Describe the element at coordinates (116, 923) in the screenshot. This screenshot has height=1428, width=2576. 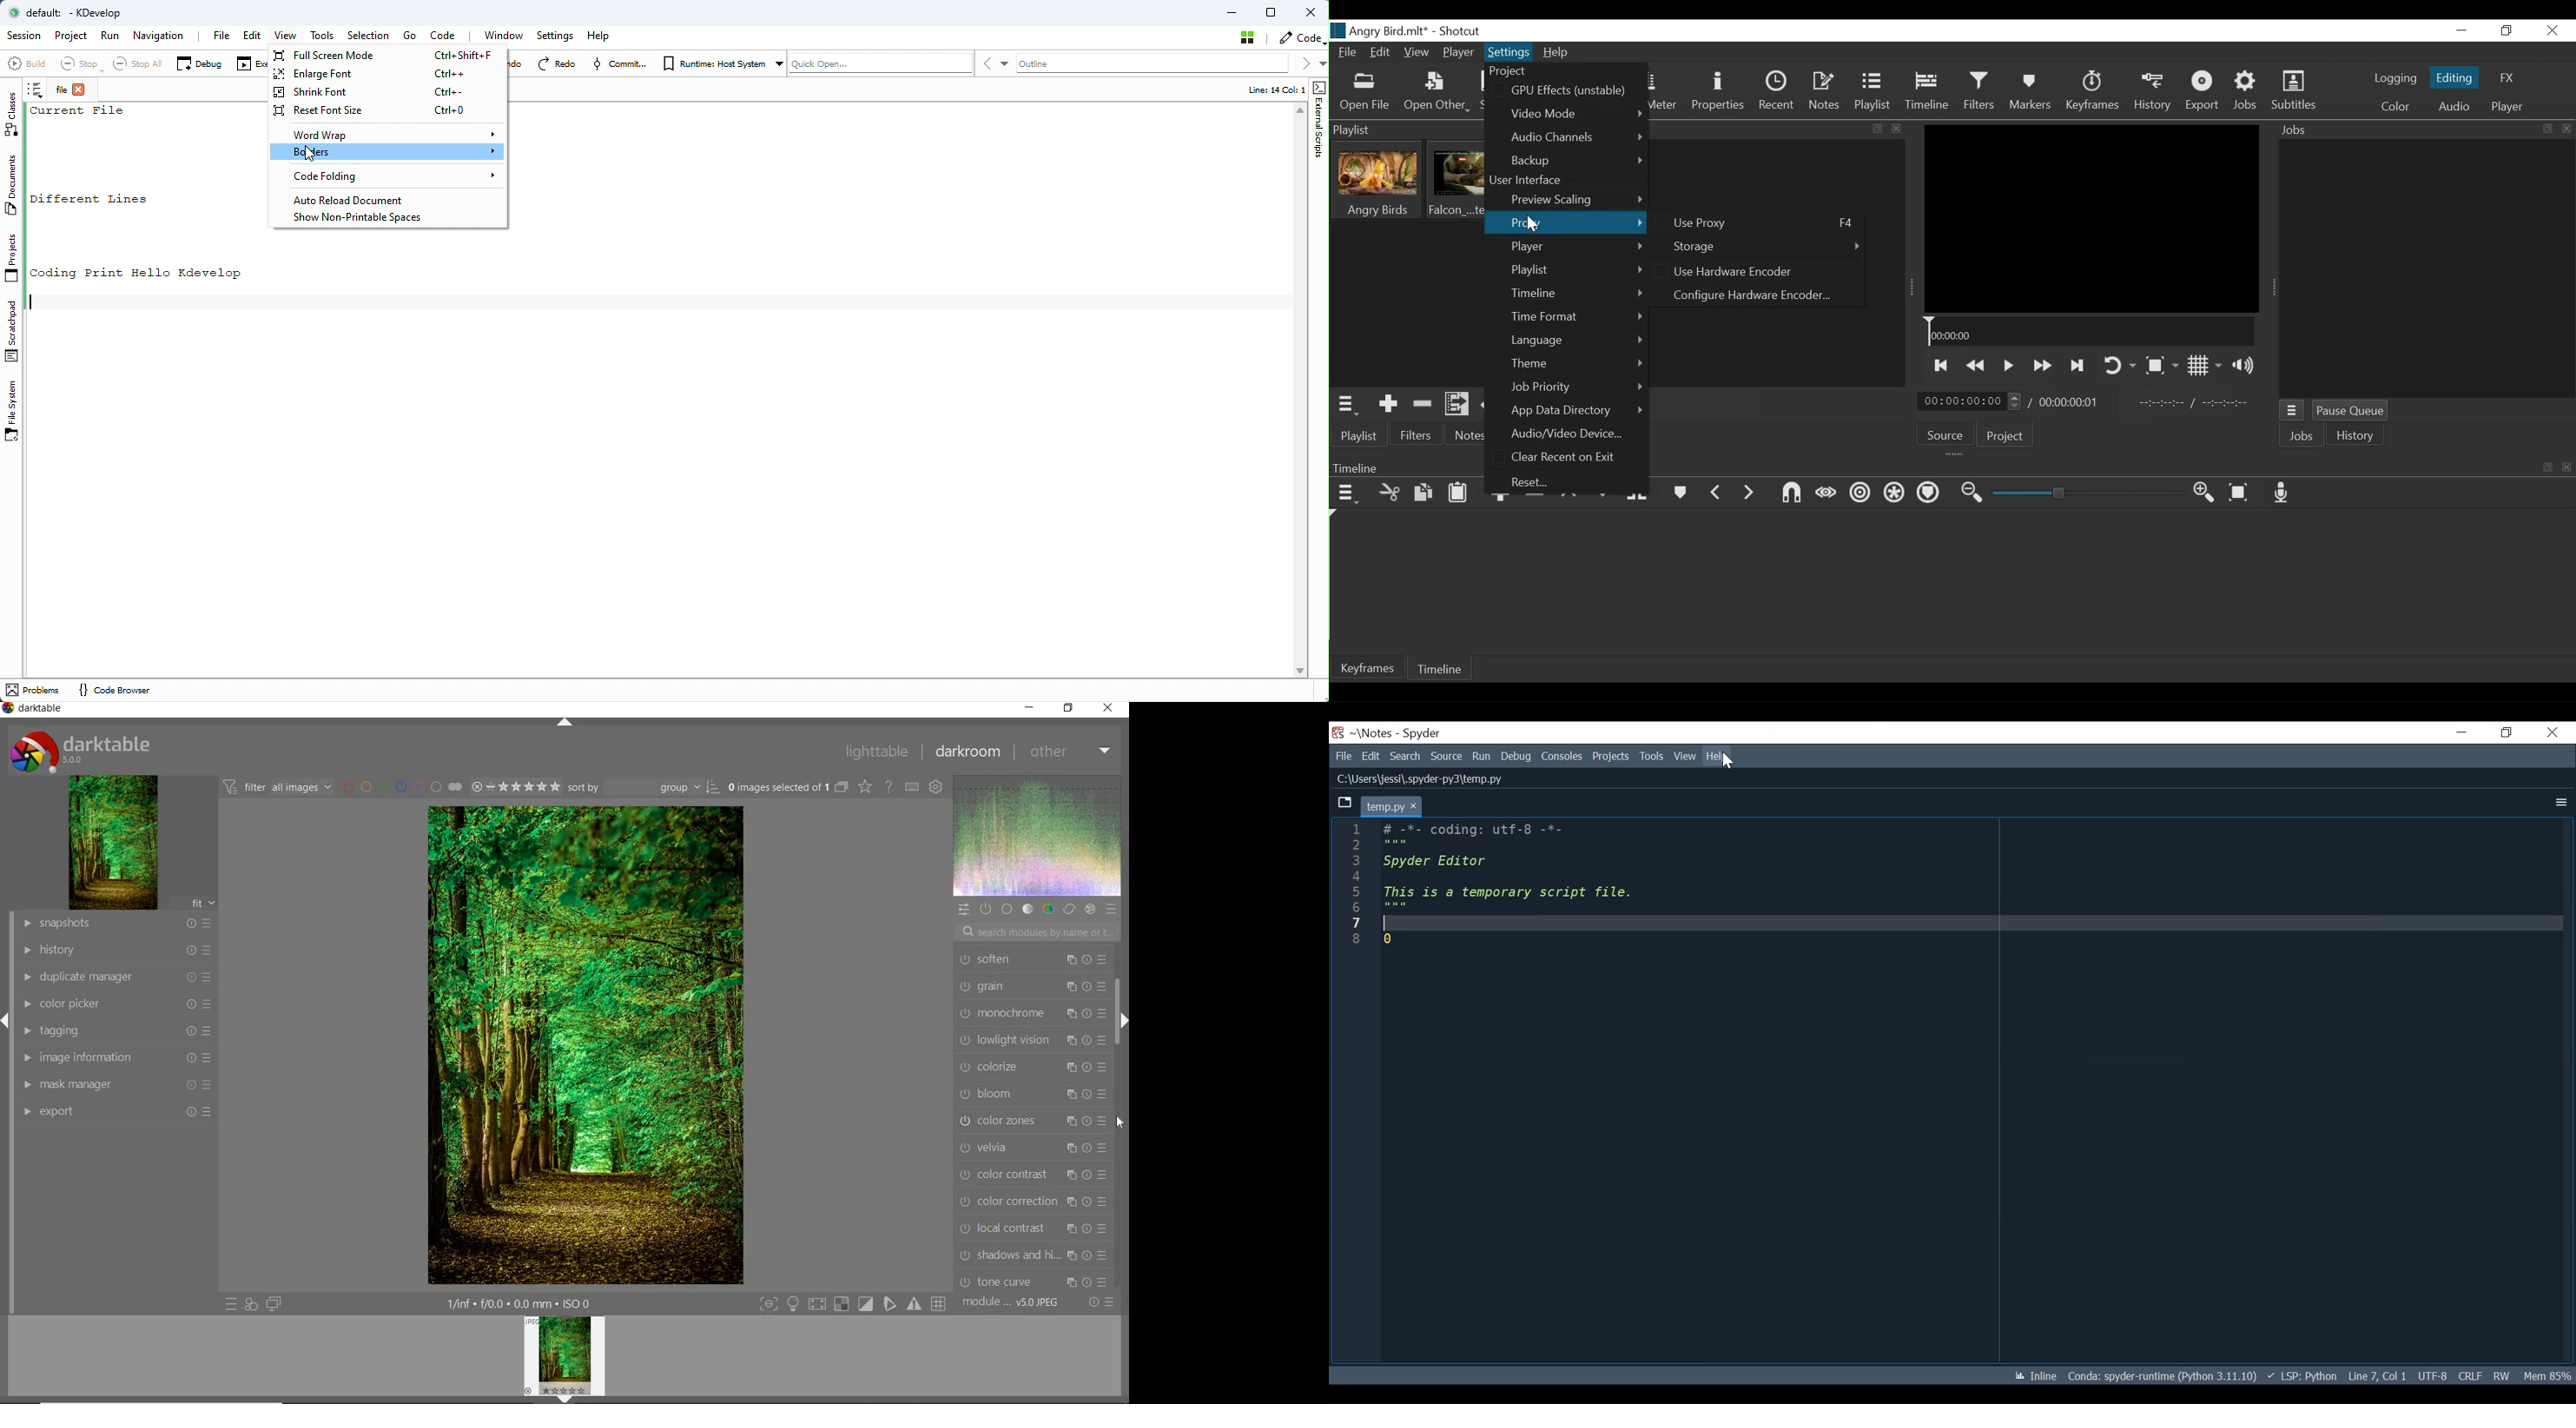
I see `SNAPSHOT` at that location.